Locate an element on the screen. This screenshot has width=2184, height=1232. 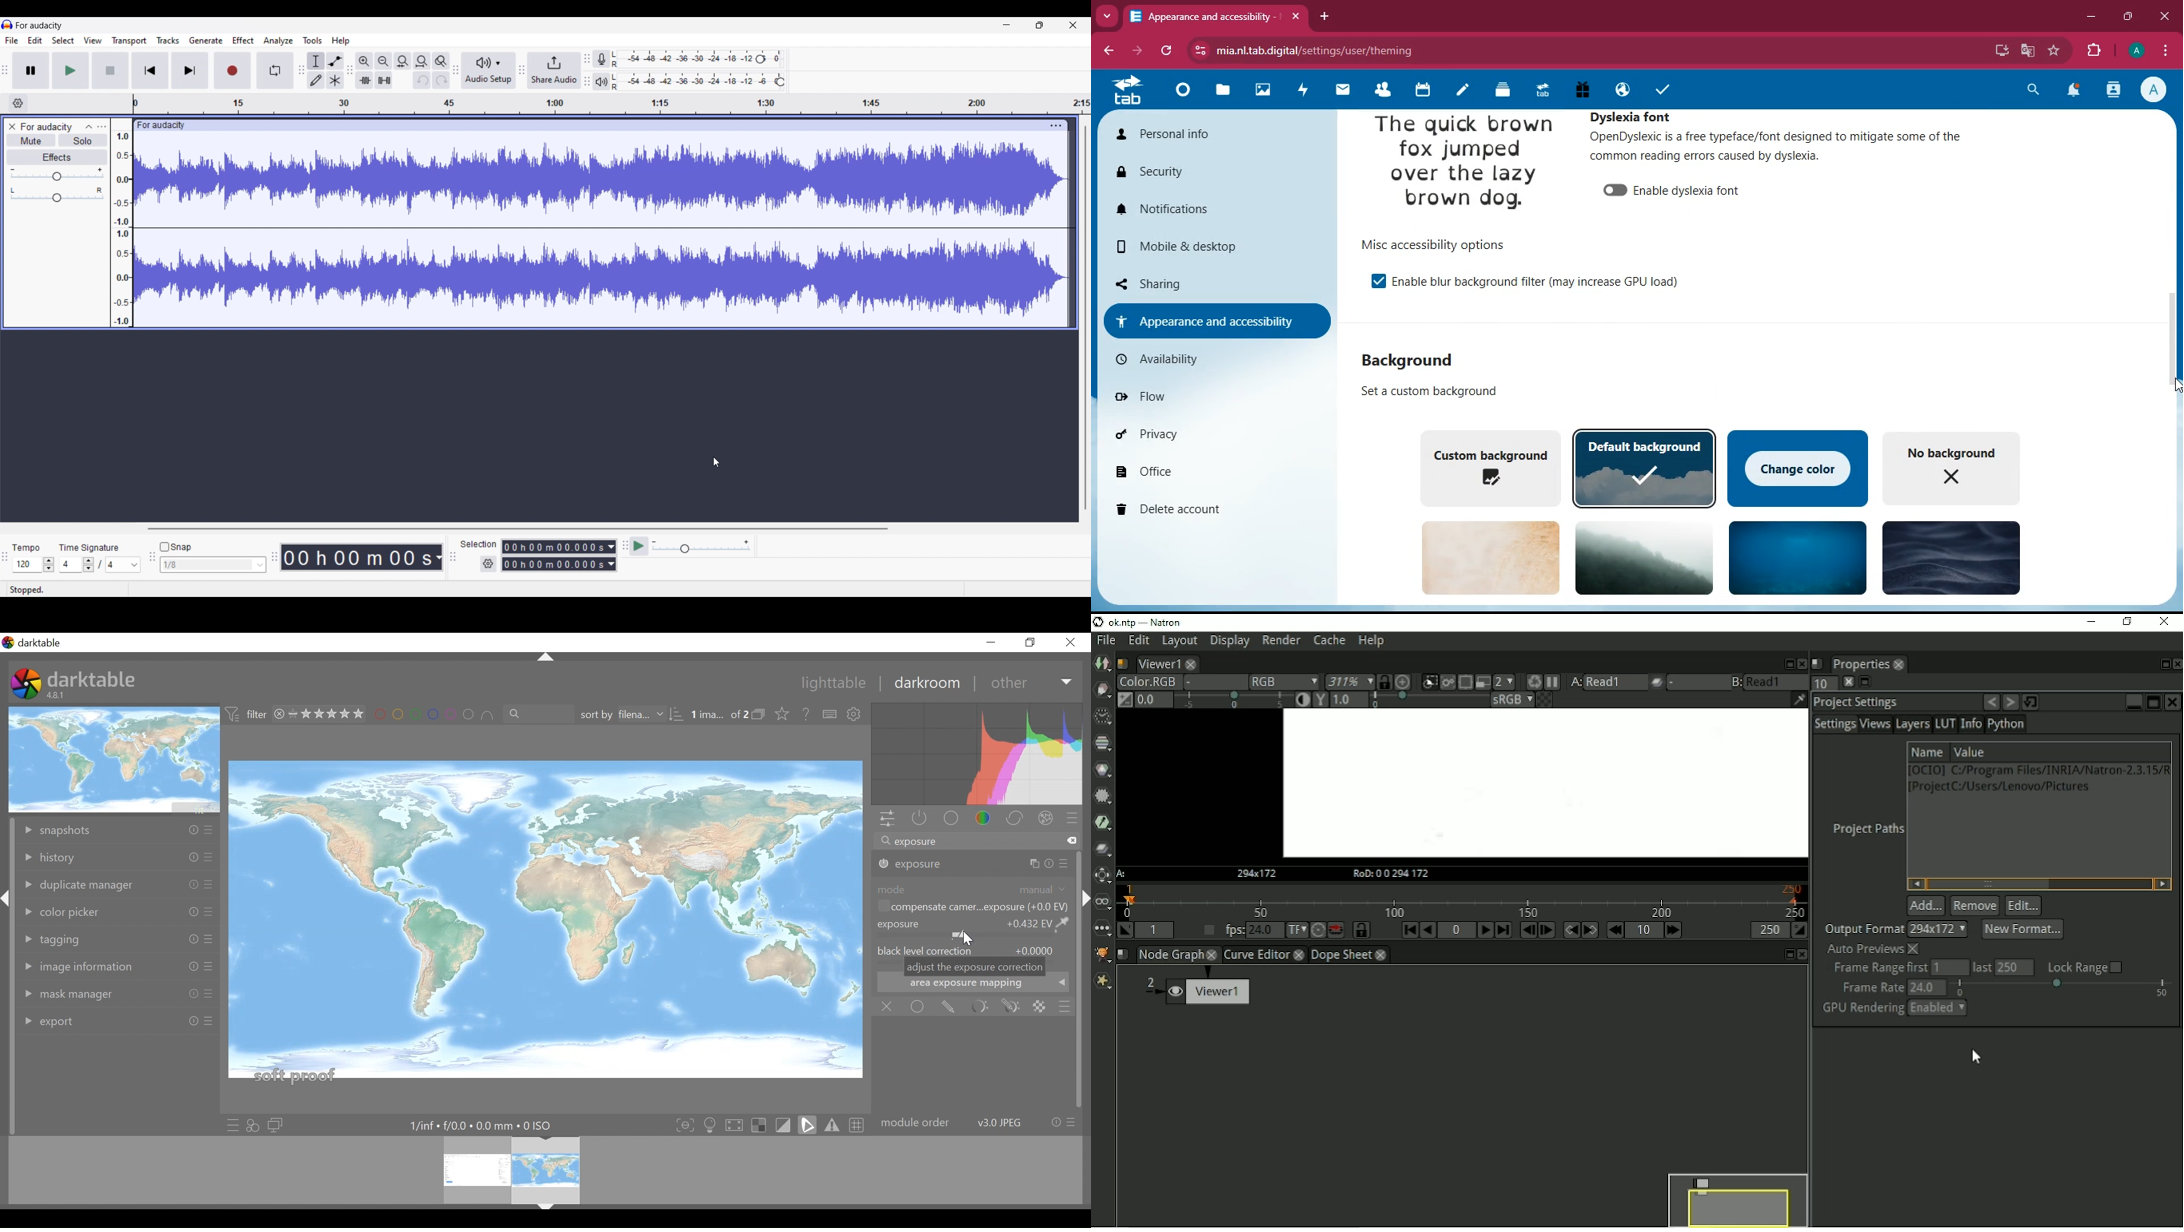
no background is located at coordinates (1958, 468).